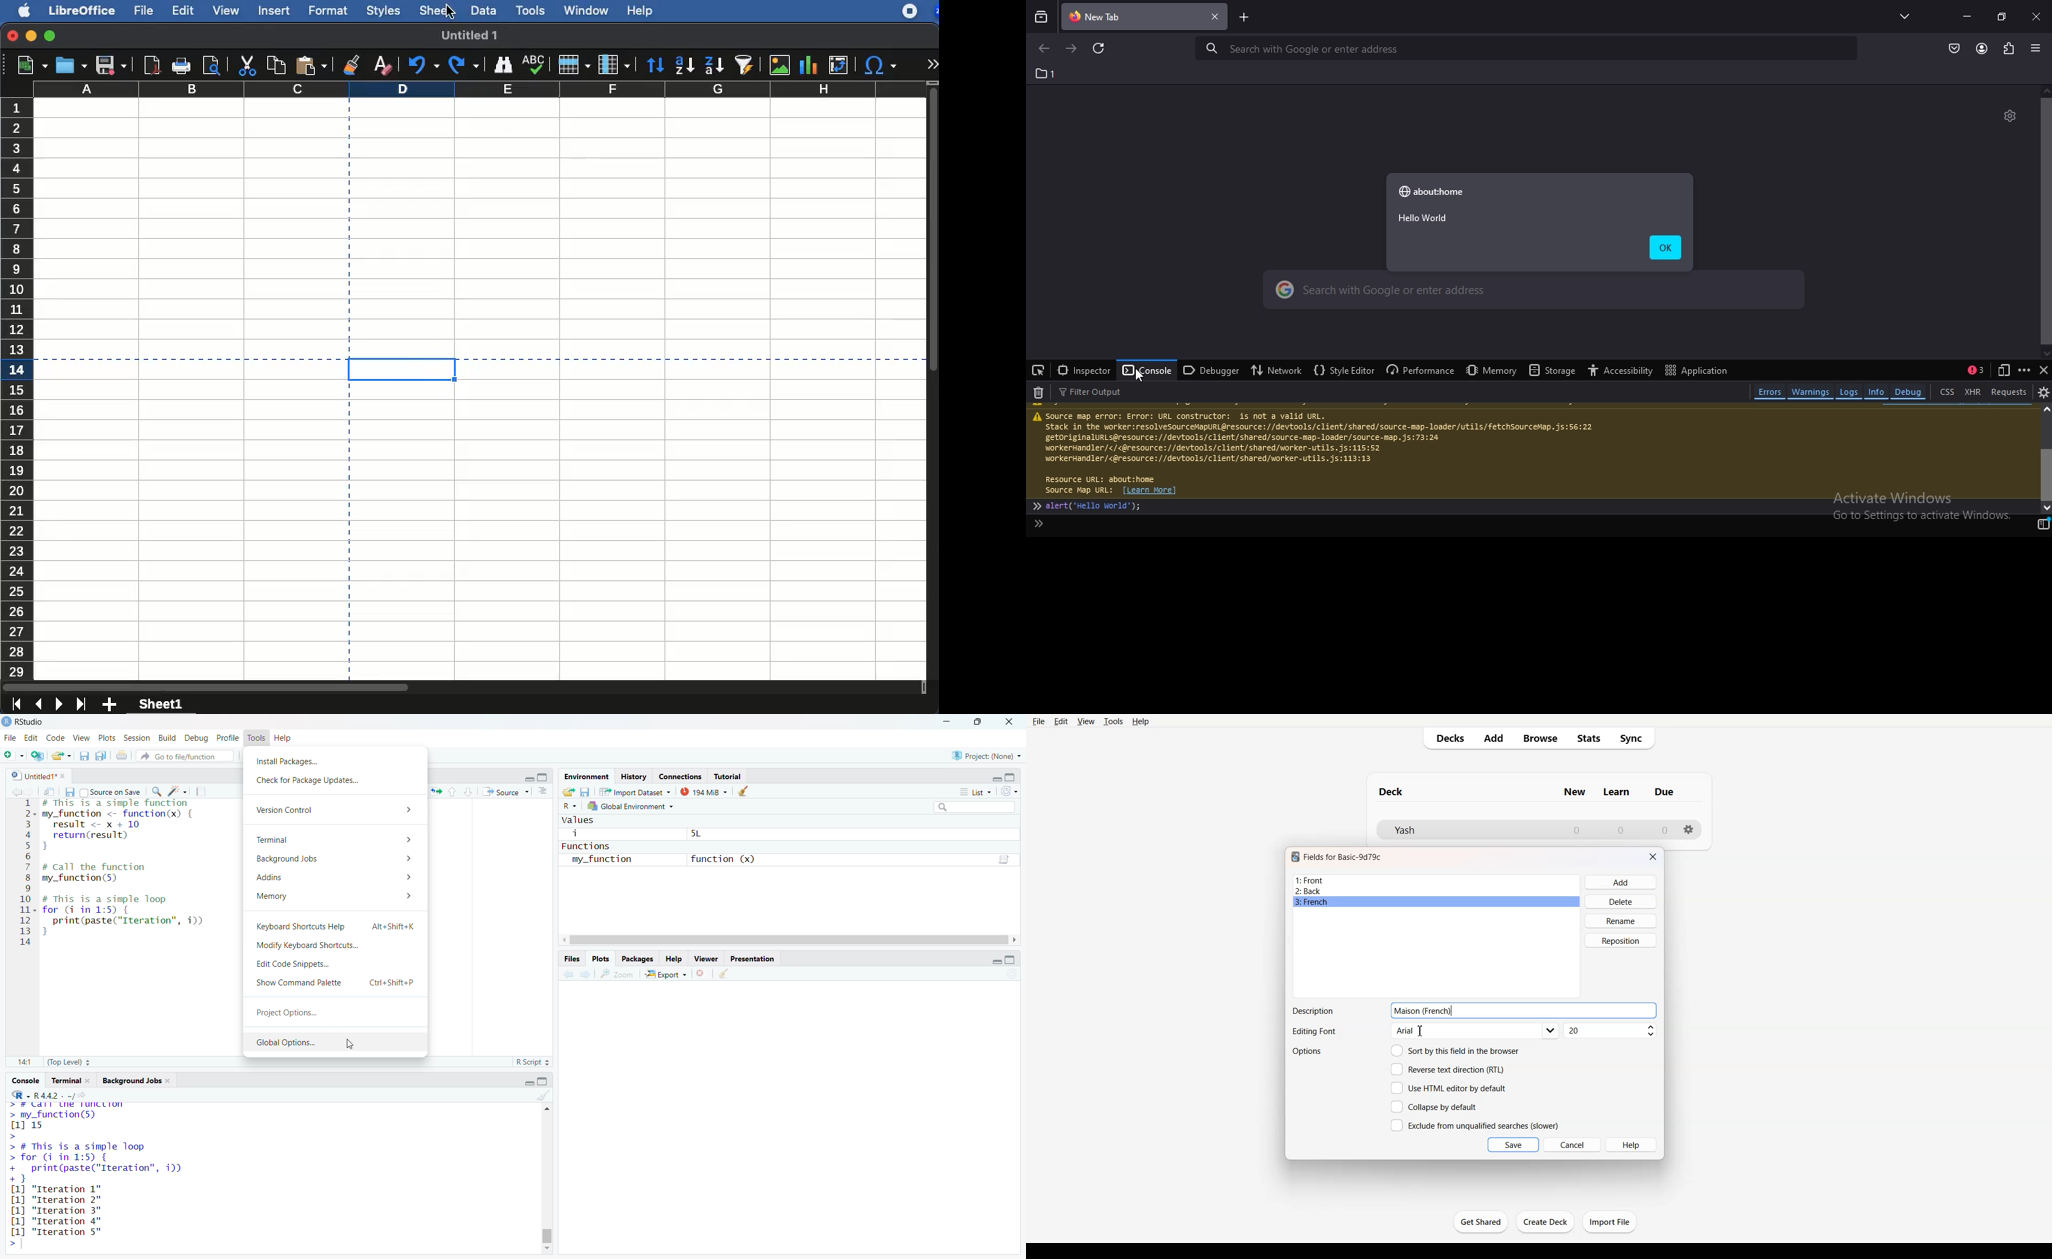  What do you see at coordinates (166, 736) in the screenshot?
I see `build` at bounding box center [166, 736].